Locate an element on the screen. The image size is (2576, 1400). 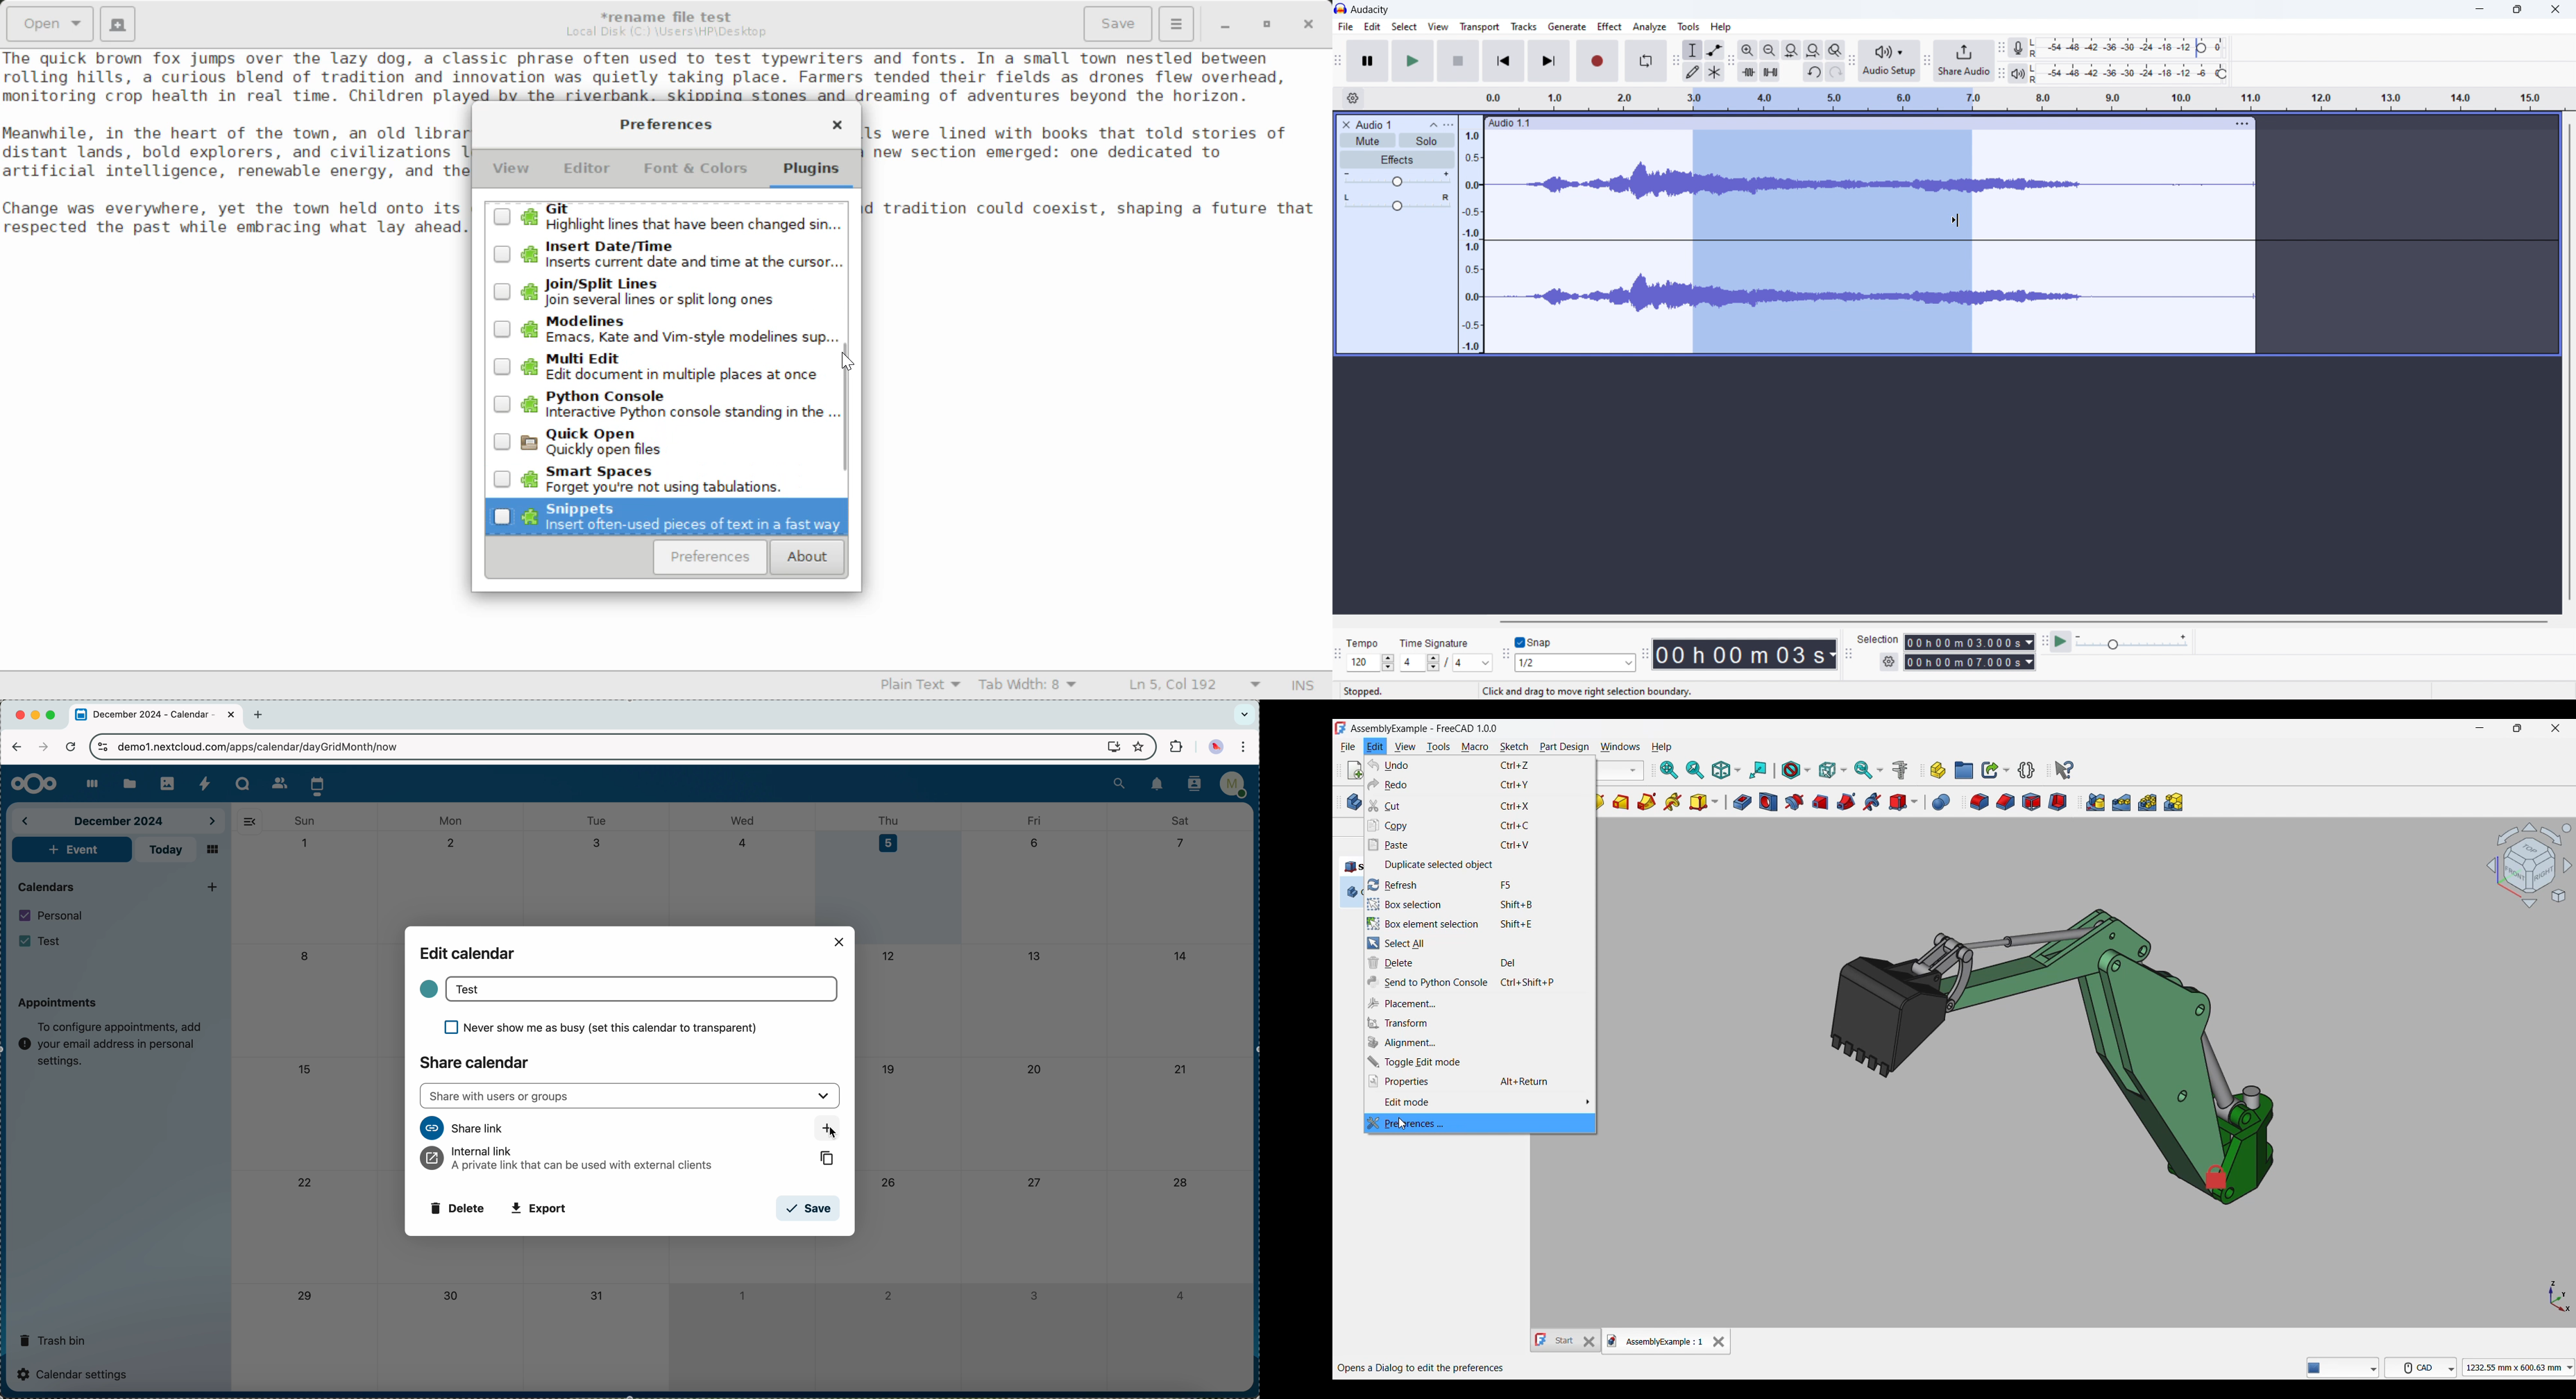
sun is located at coordinates (304, 821).